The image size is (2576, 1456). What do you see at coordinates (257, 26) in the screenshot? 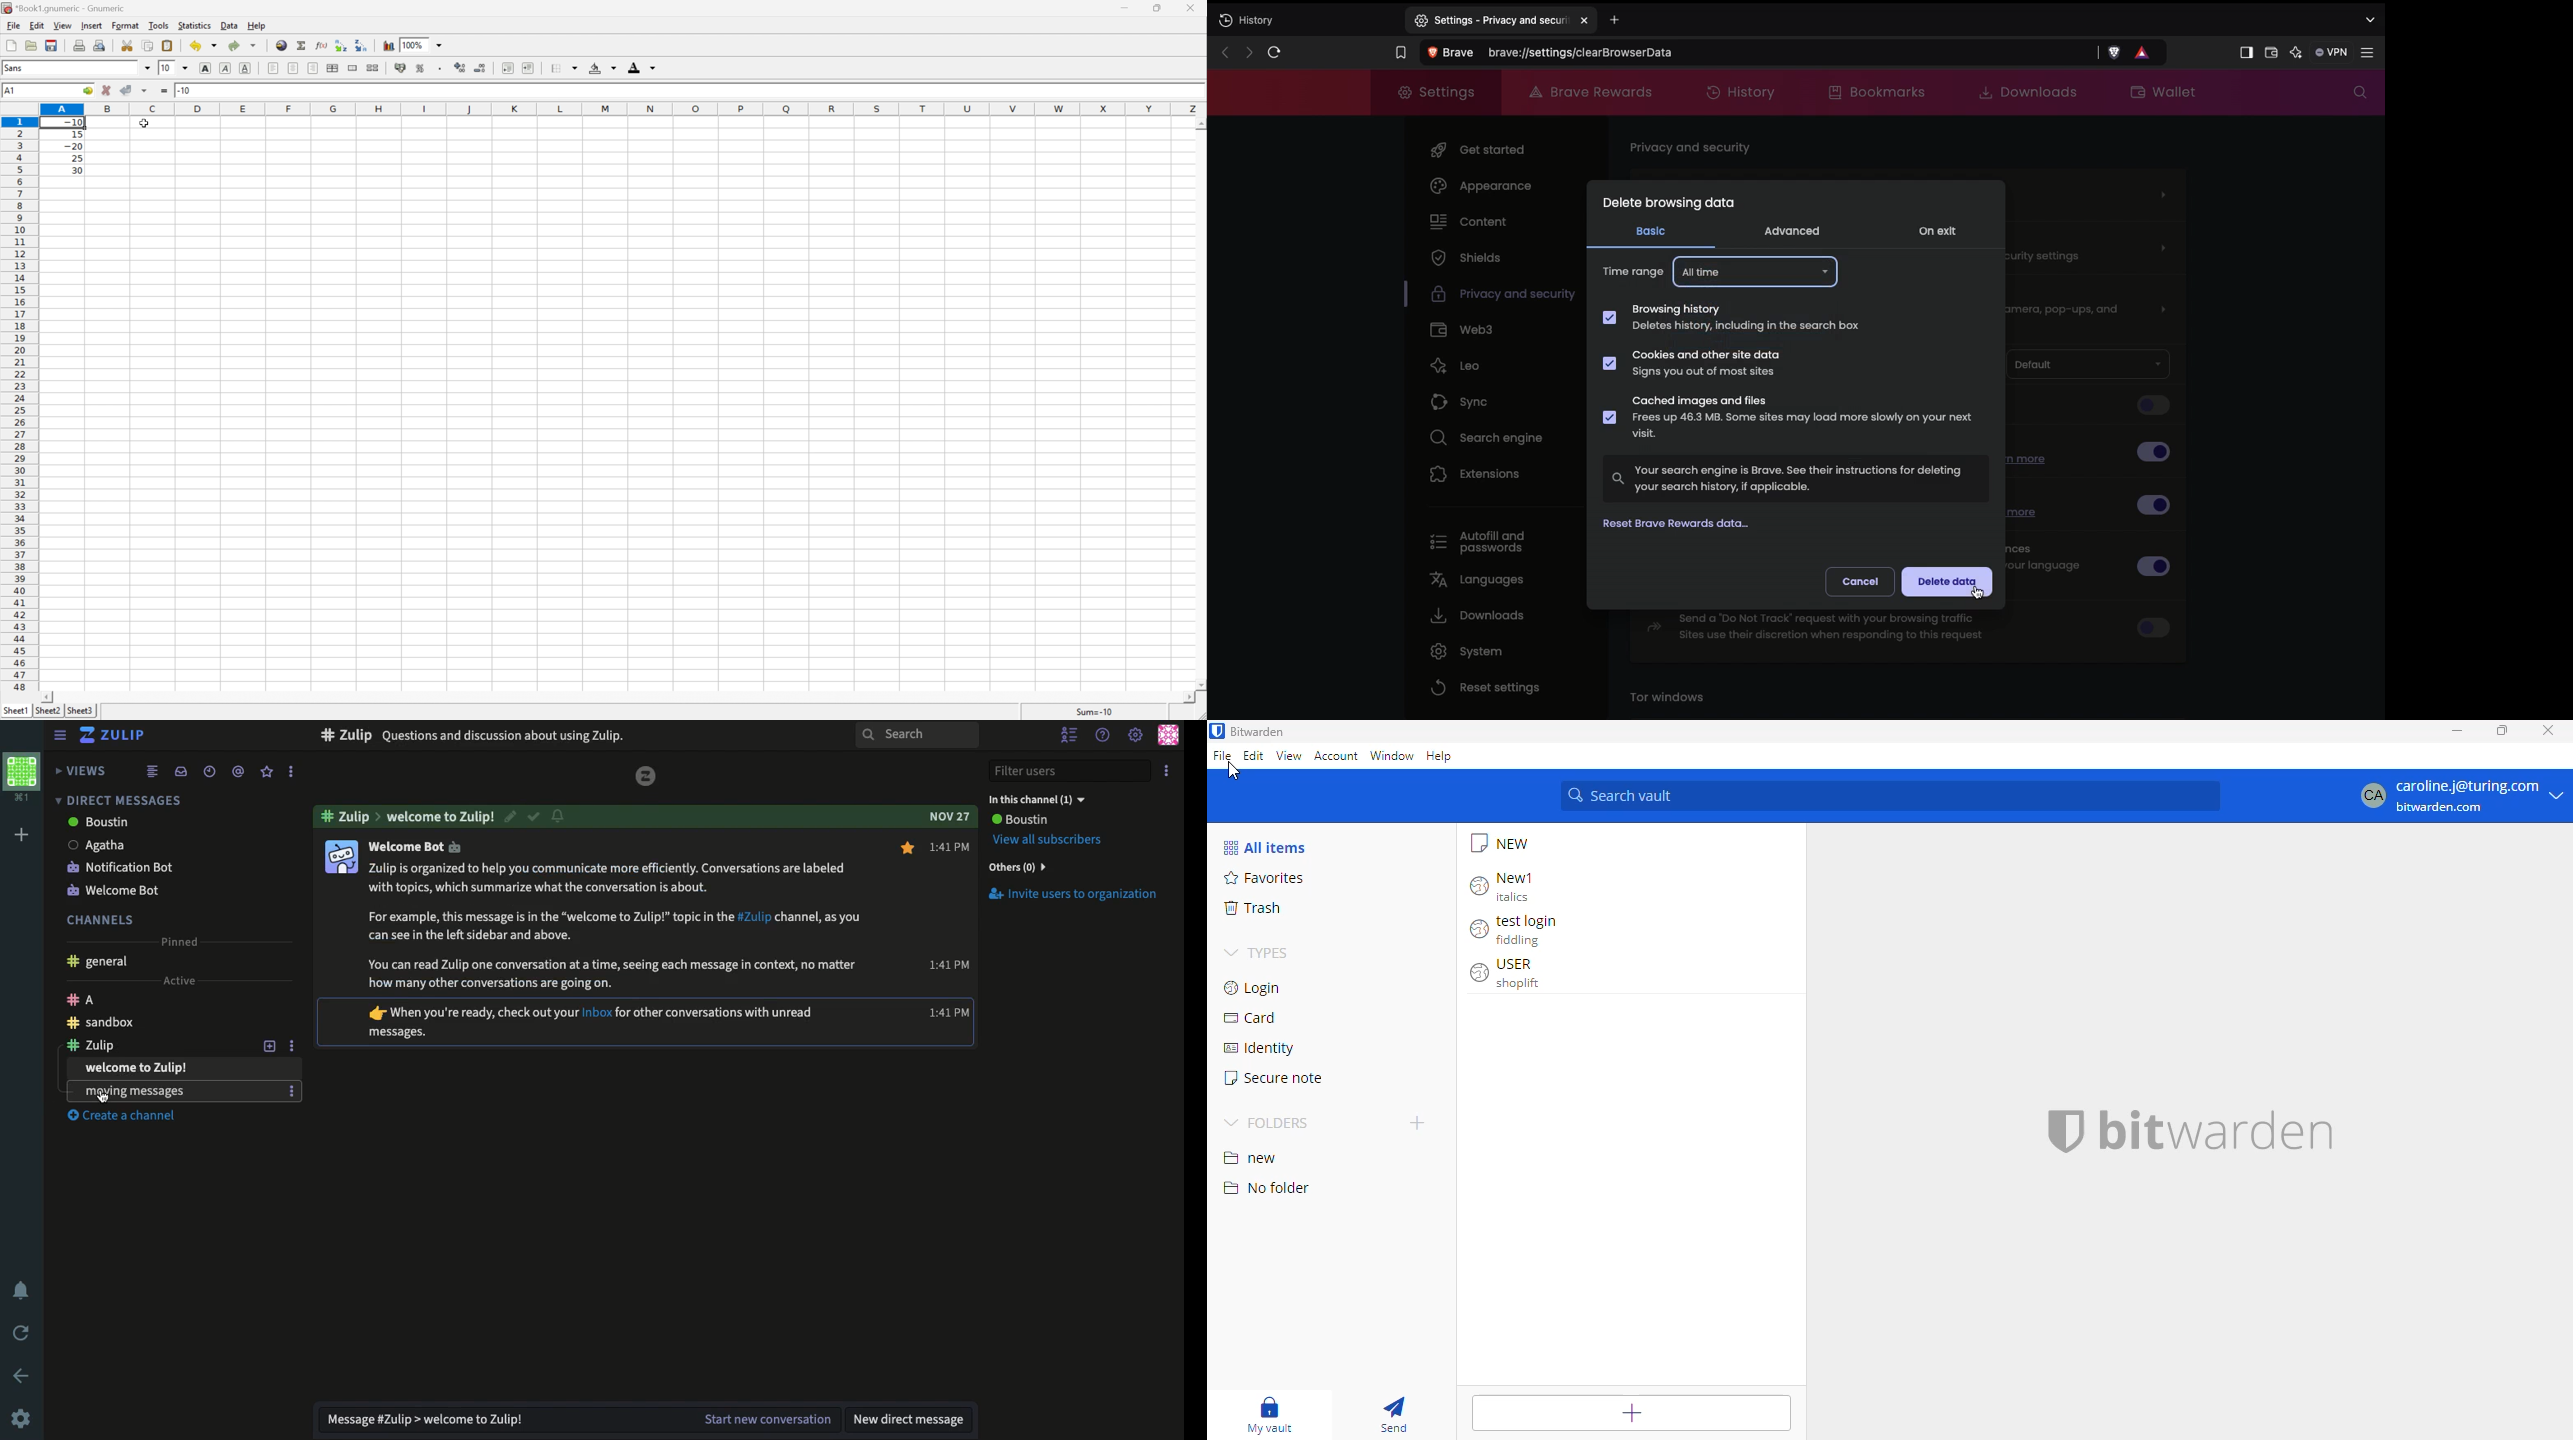
I see `Help` at bounding box center [257, 26].